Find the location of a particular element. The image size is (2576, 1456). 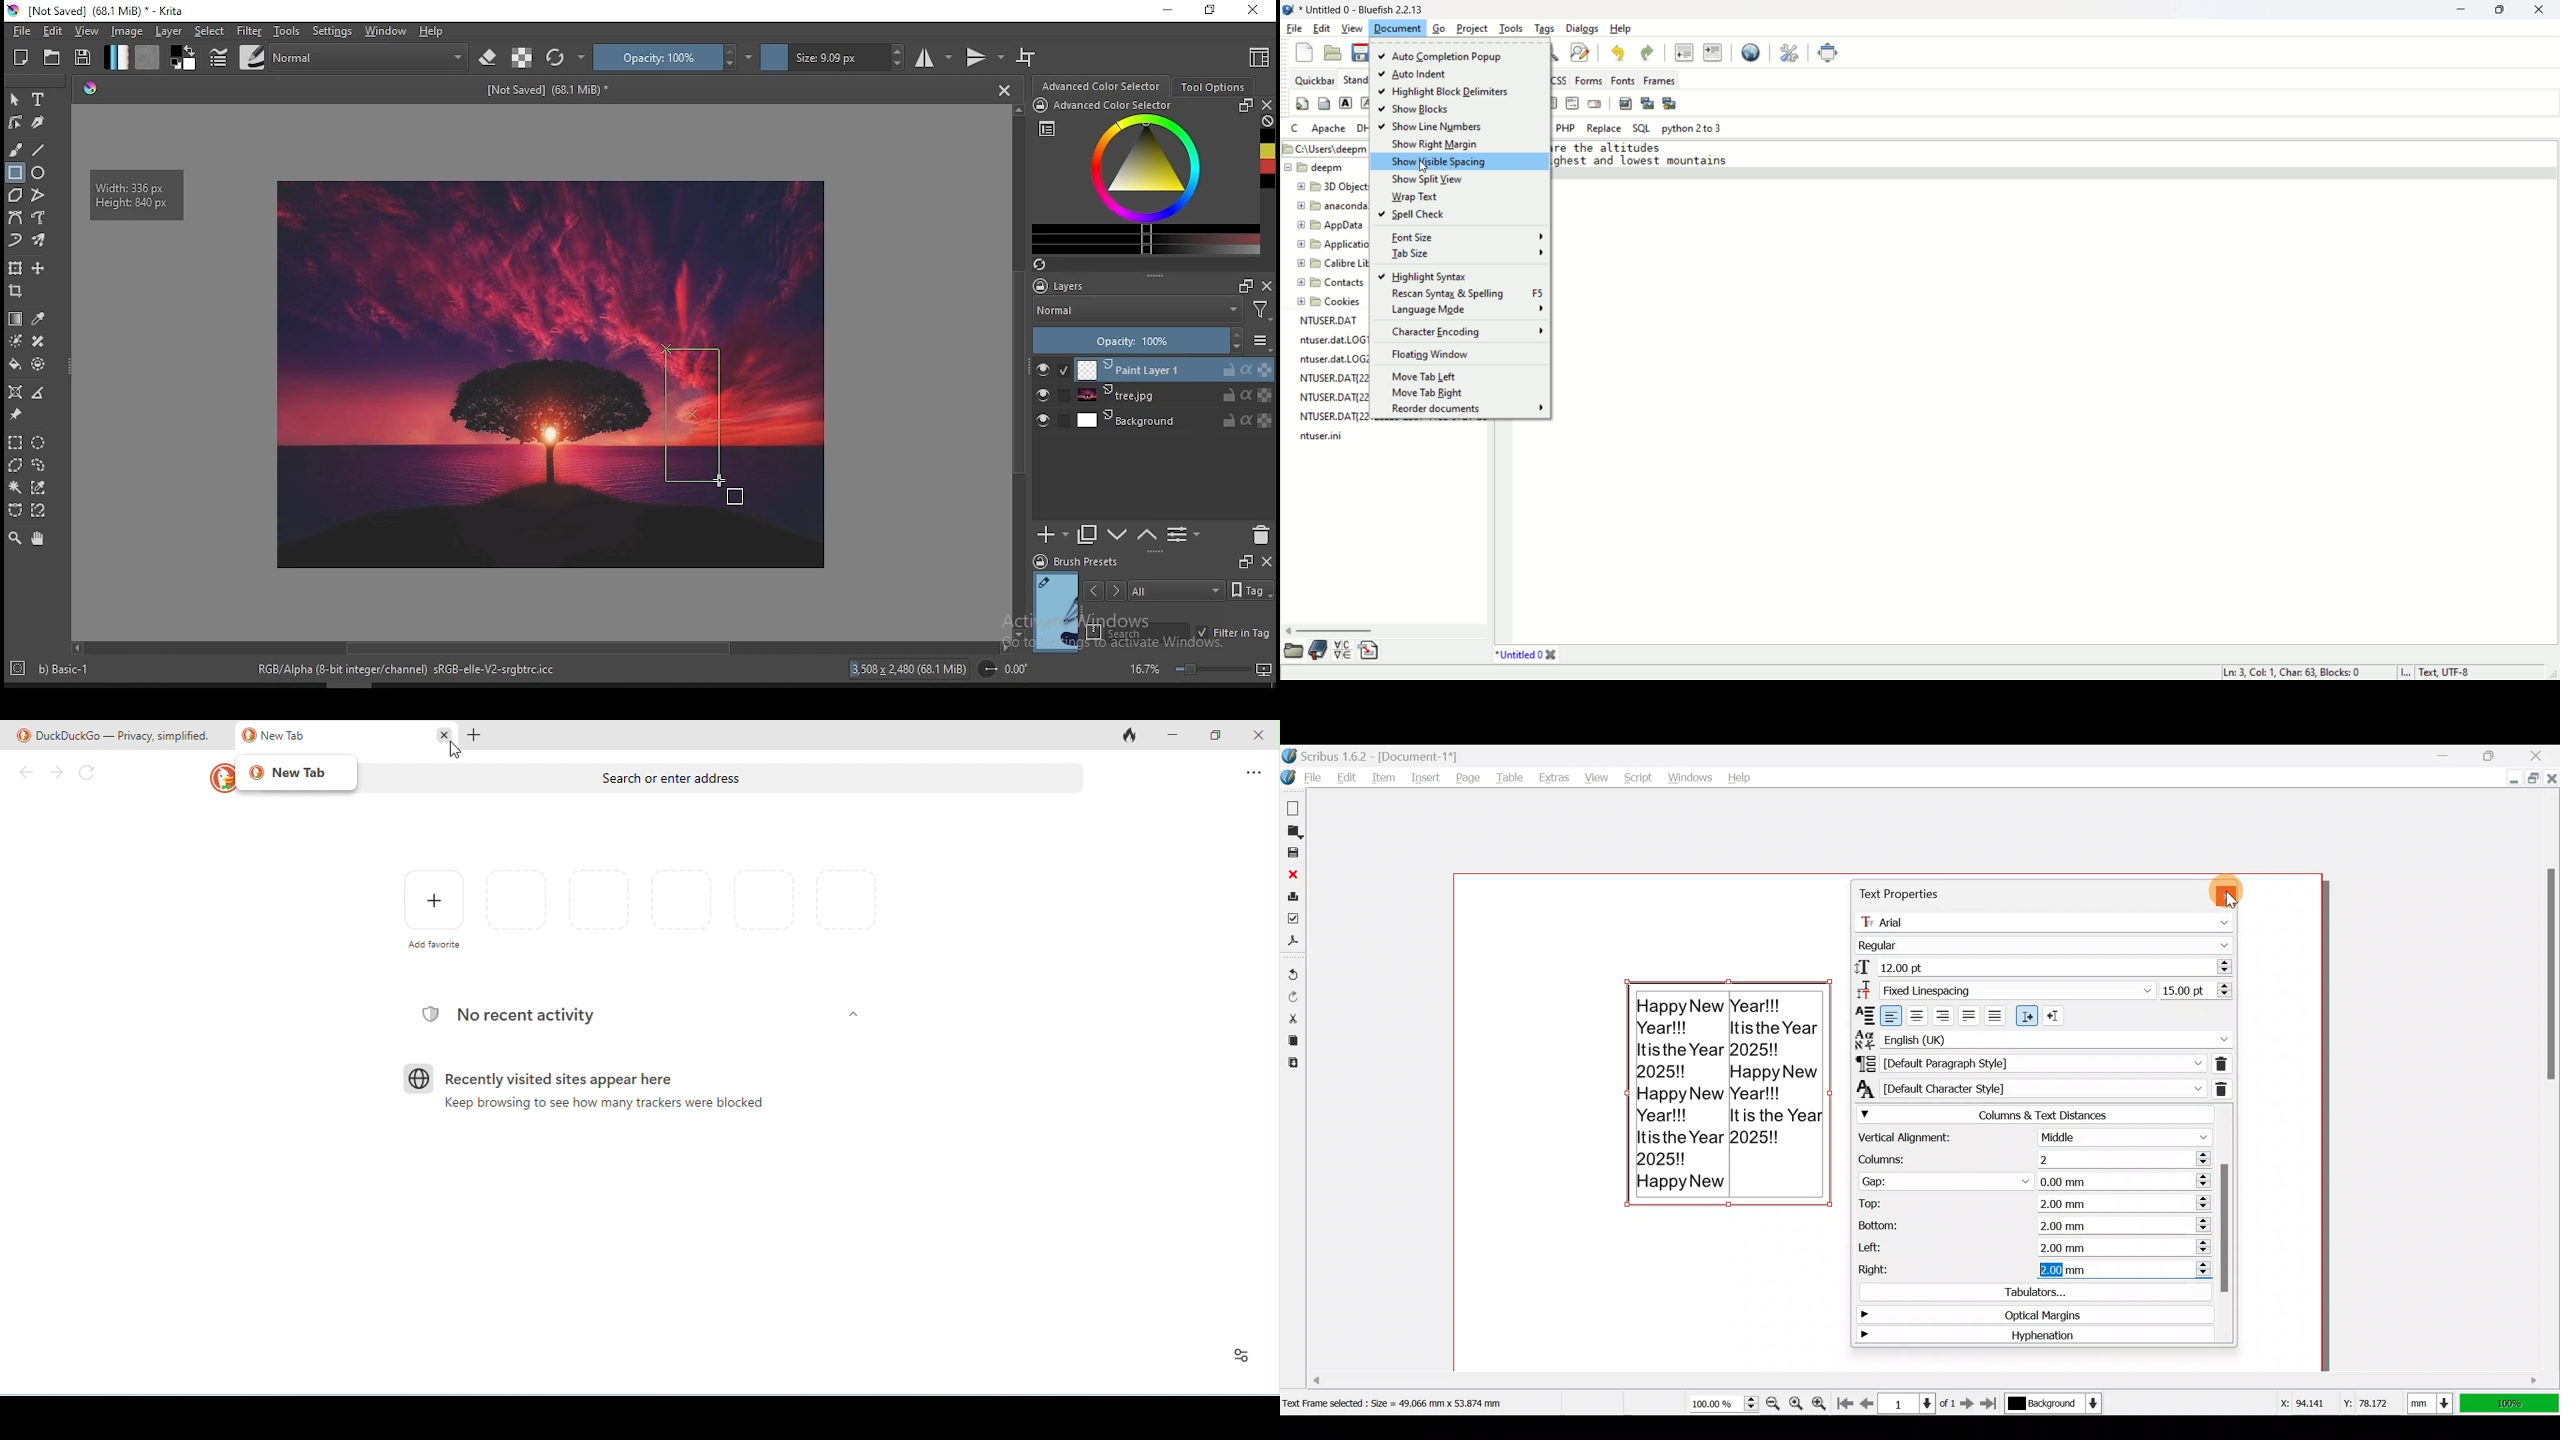

Tabulators is located at coordinates (2029, 1294).